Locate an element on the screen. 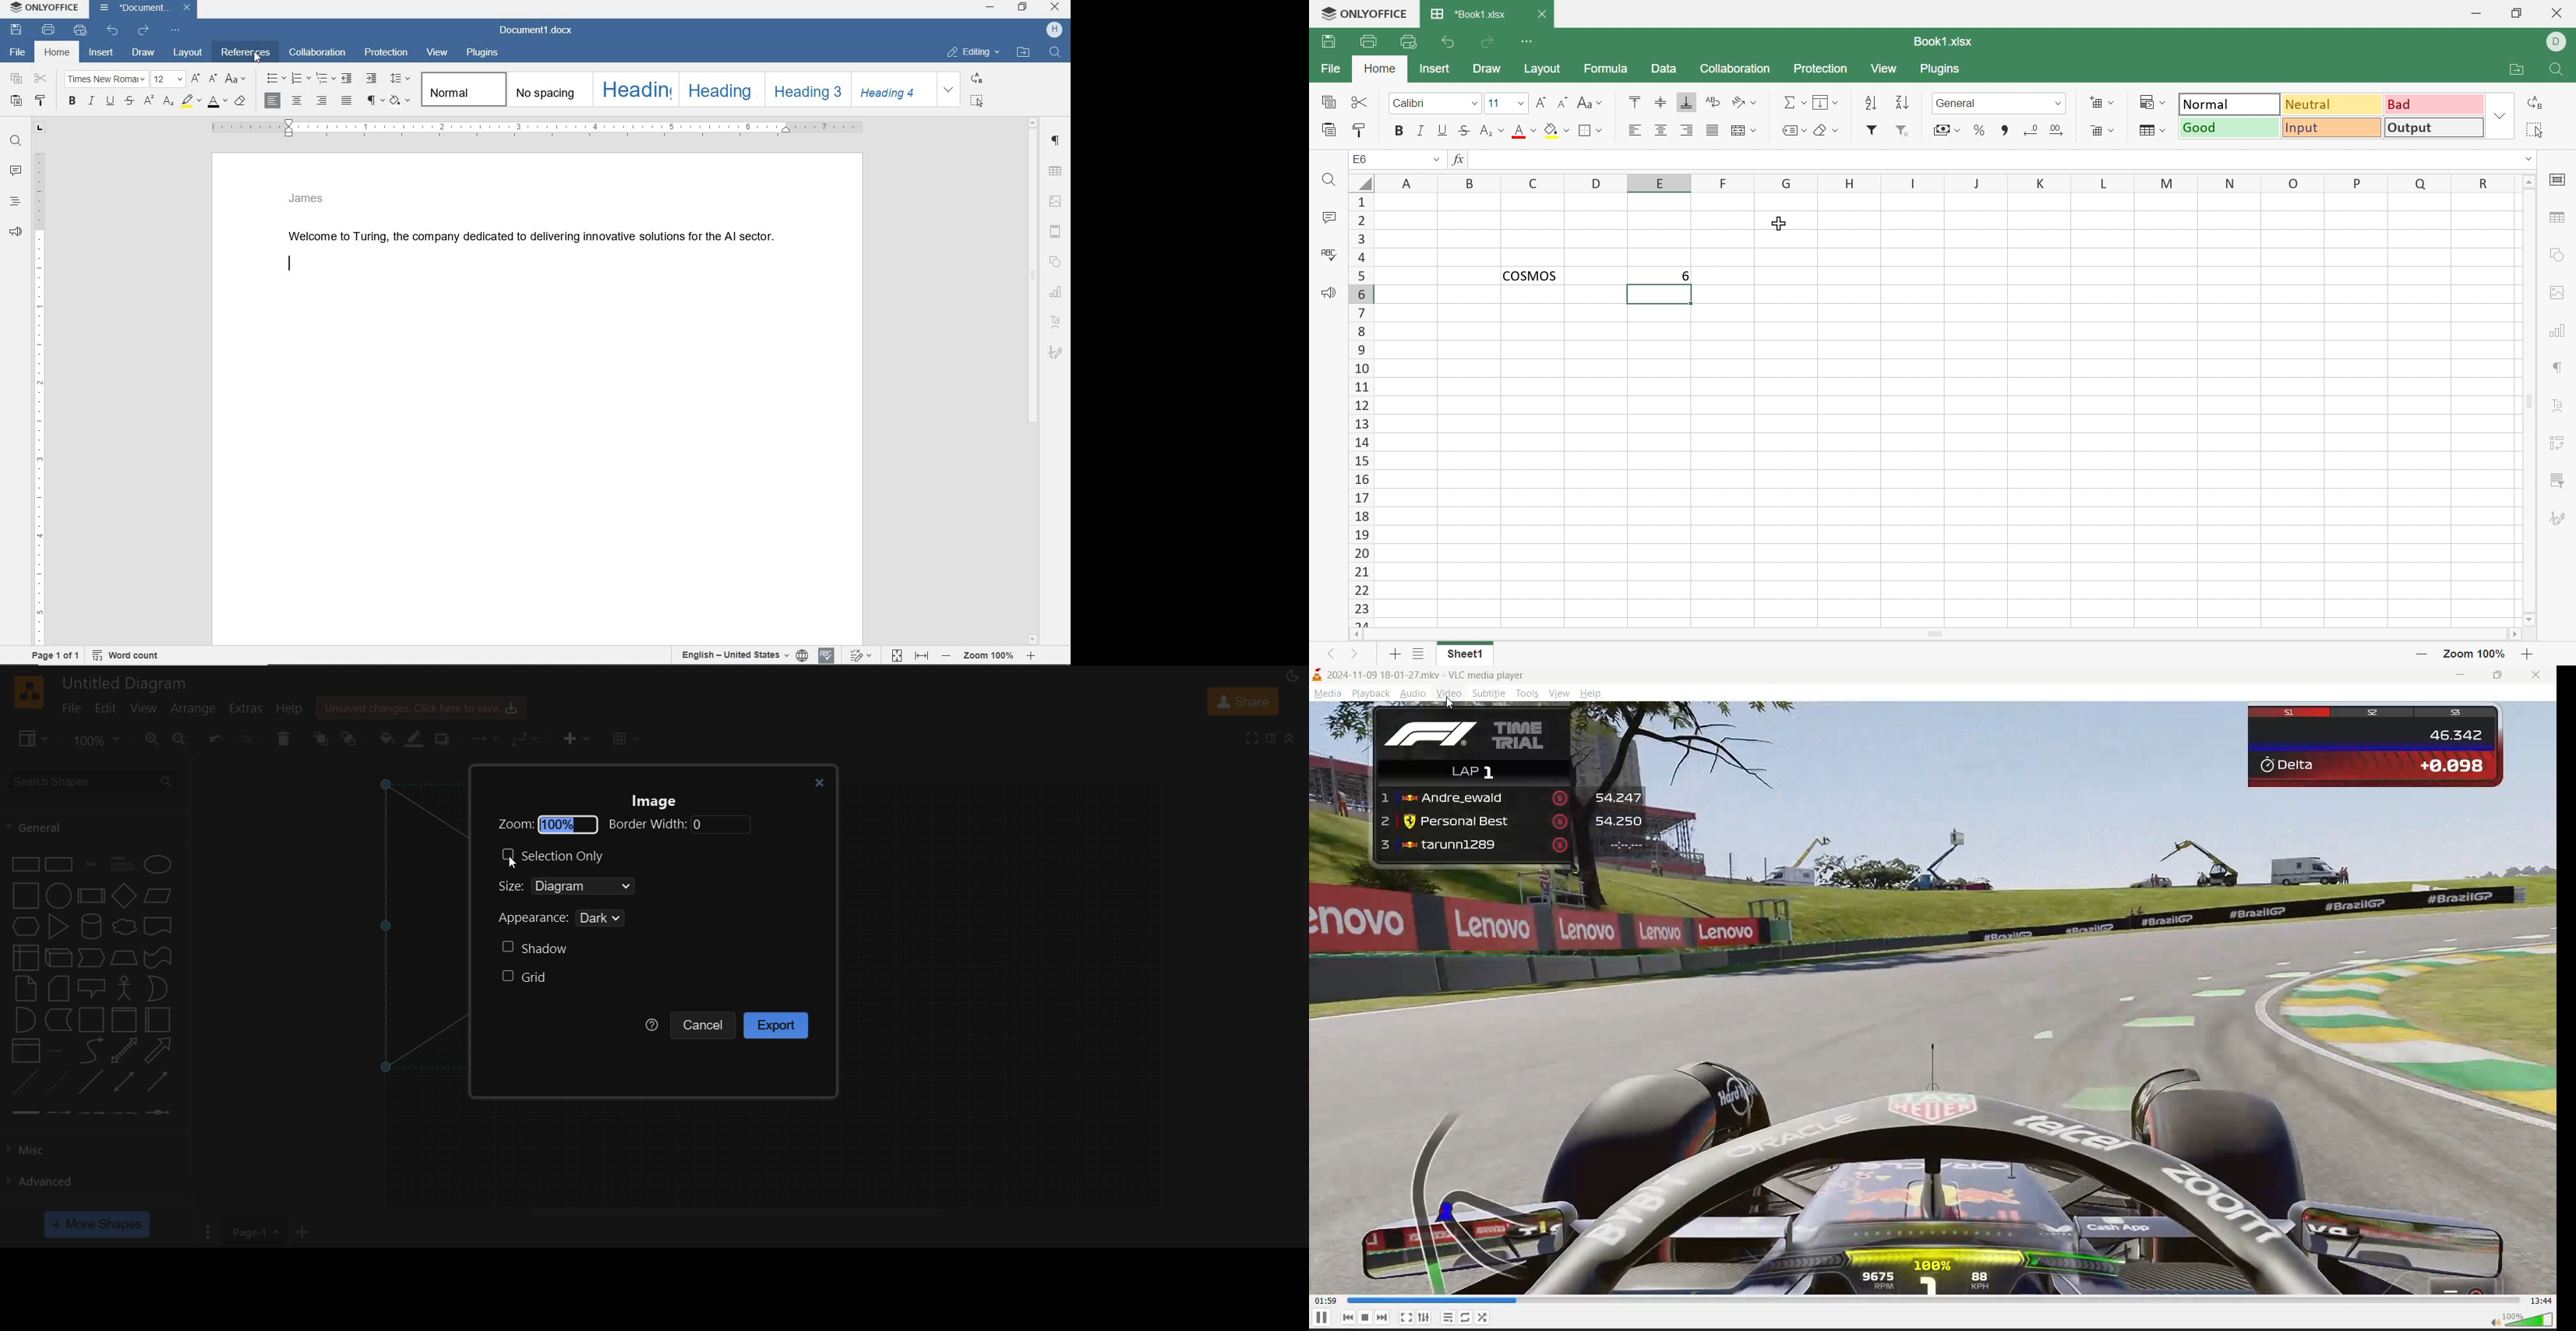 Image resolution: width=2576 pixels, height=1344 pixels. Quick print is located at coordinates (1409, 44).